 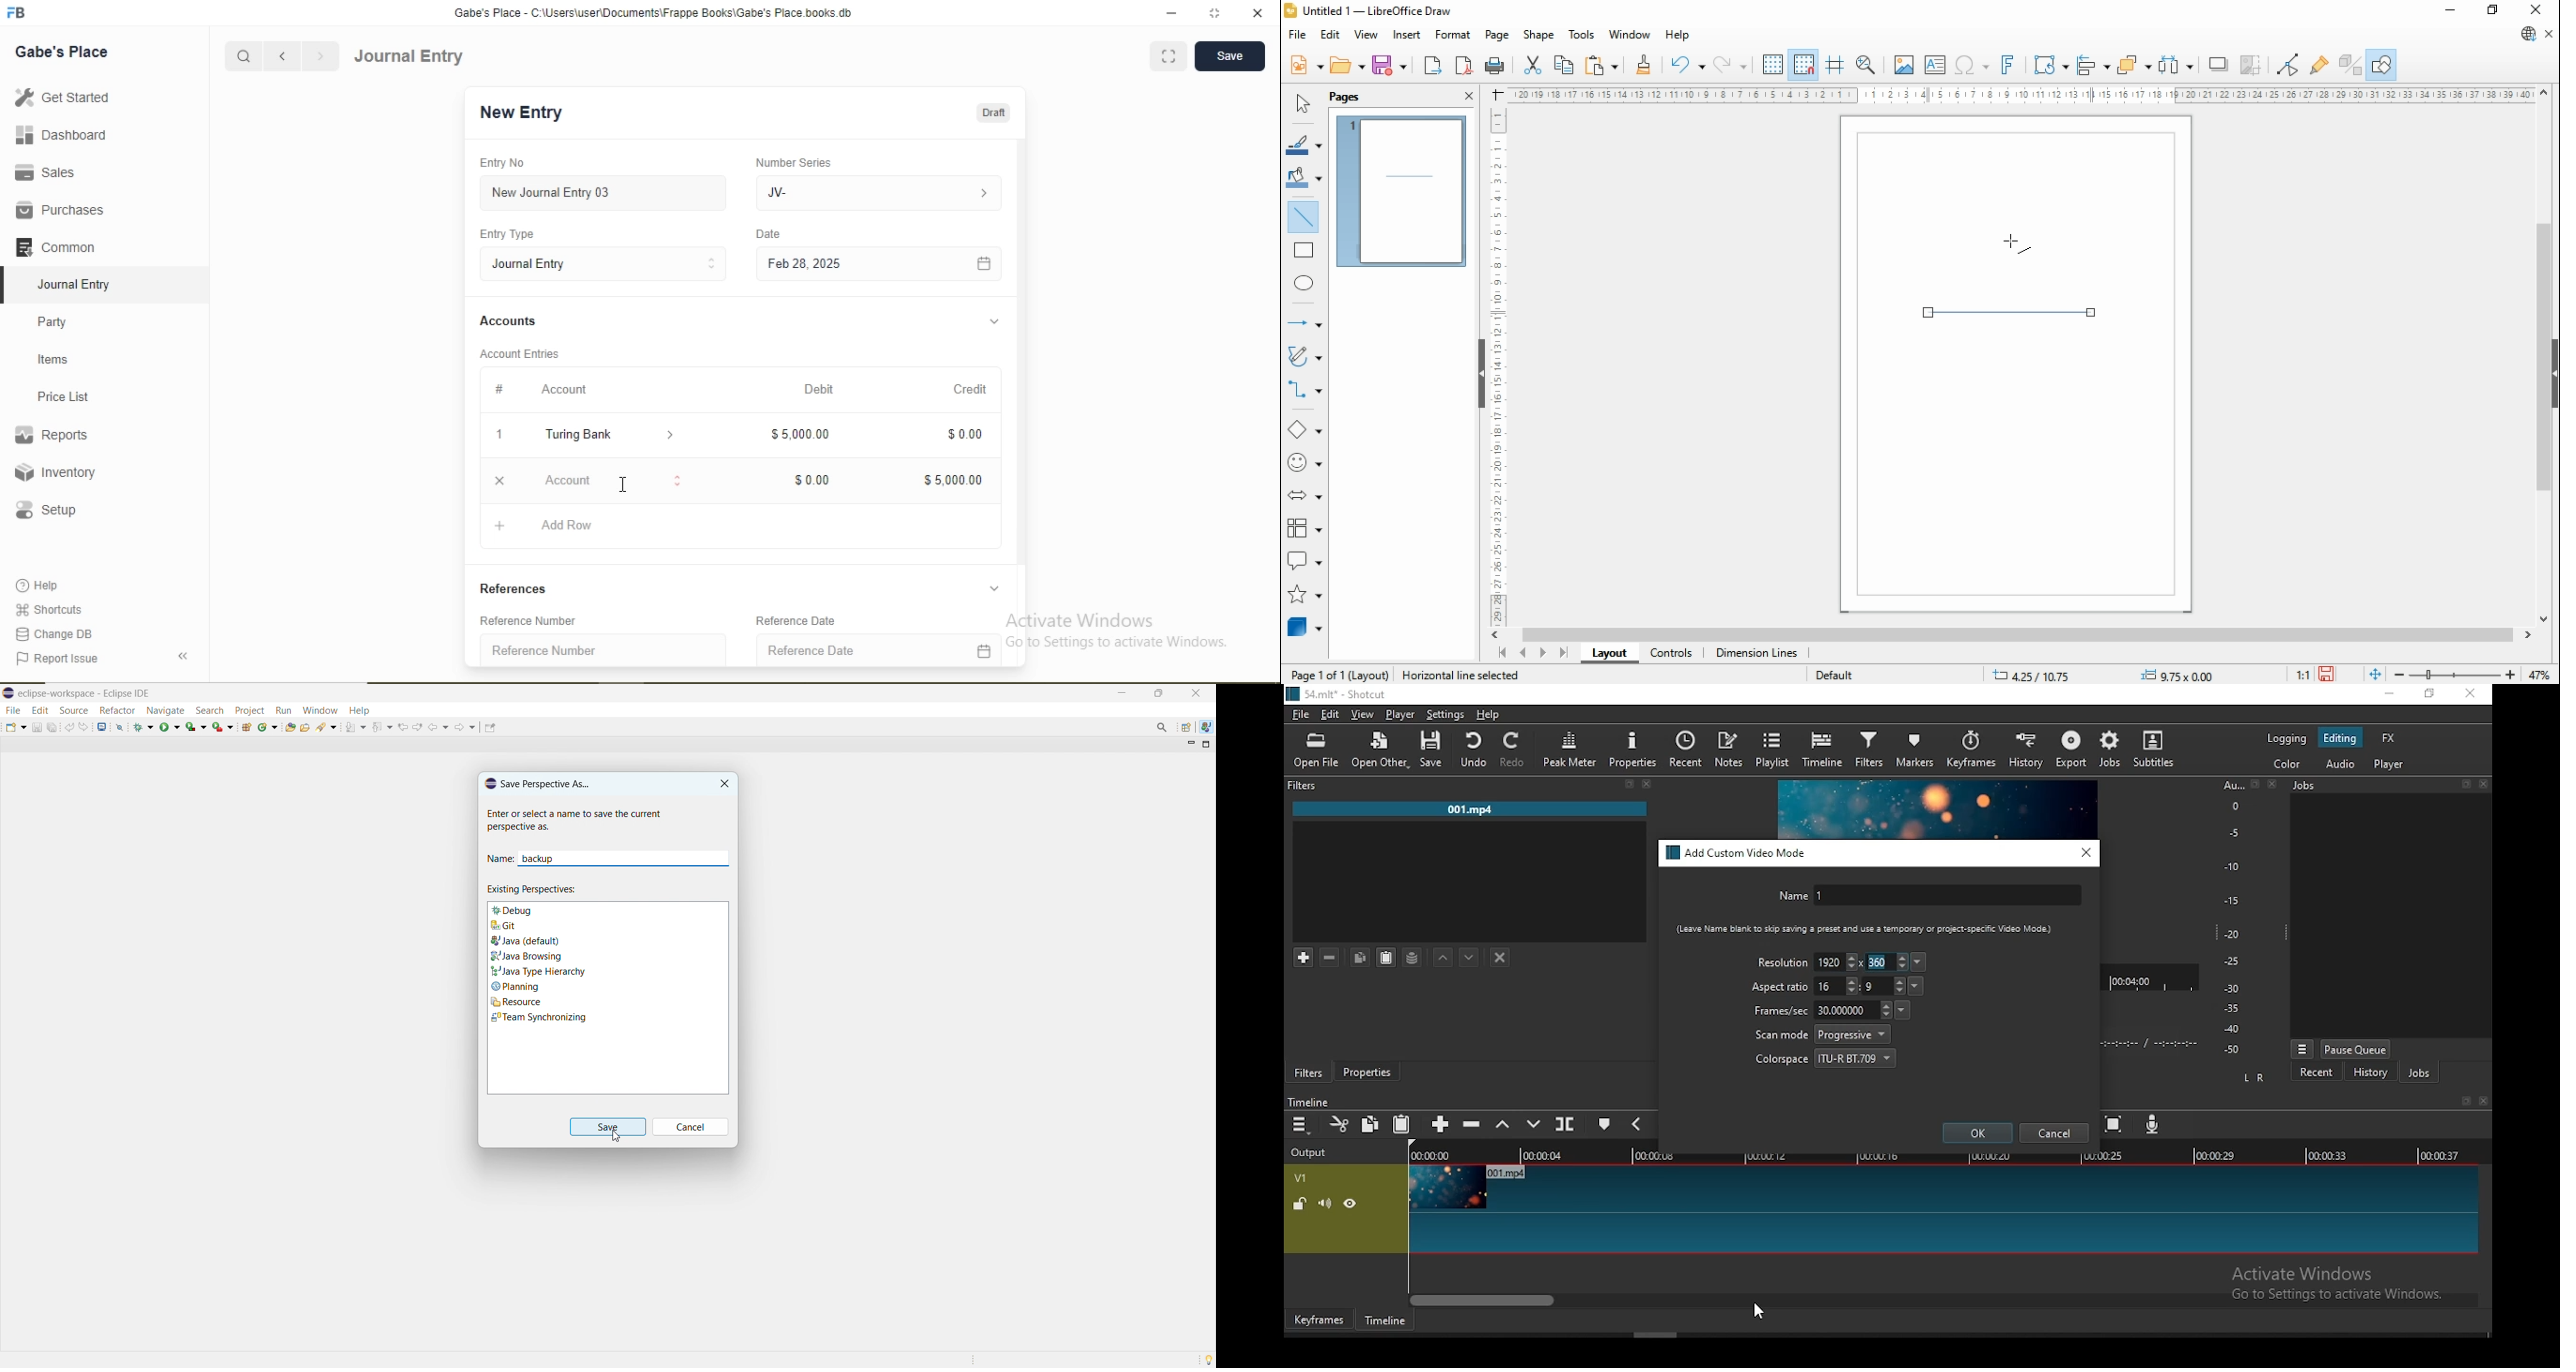 What do you see at coordinates (564, 390) in the screenshot?
I see `Account` at bounding box center [564, 390].